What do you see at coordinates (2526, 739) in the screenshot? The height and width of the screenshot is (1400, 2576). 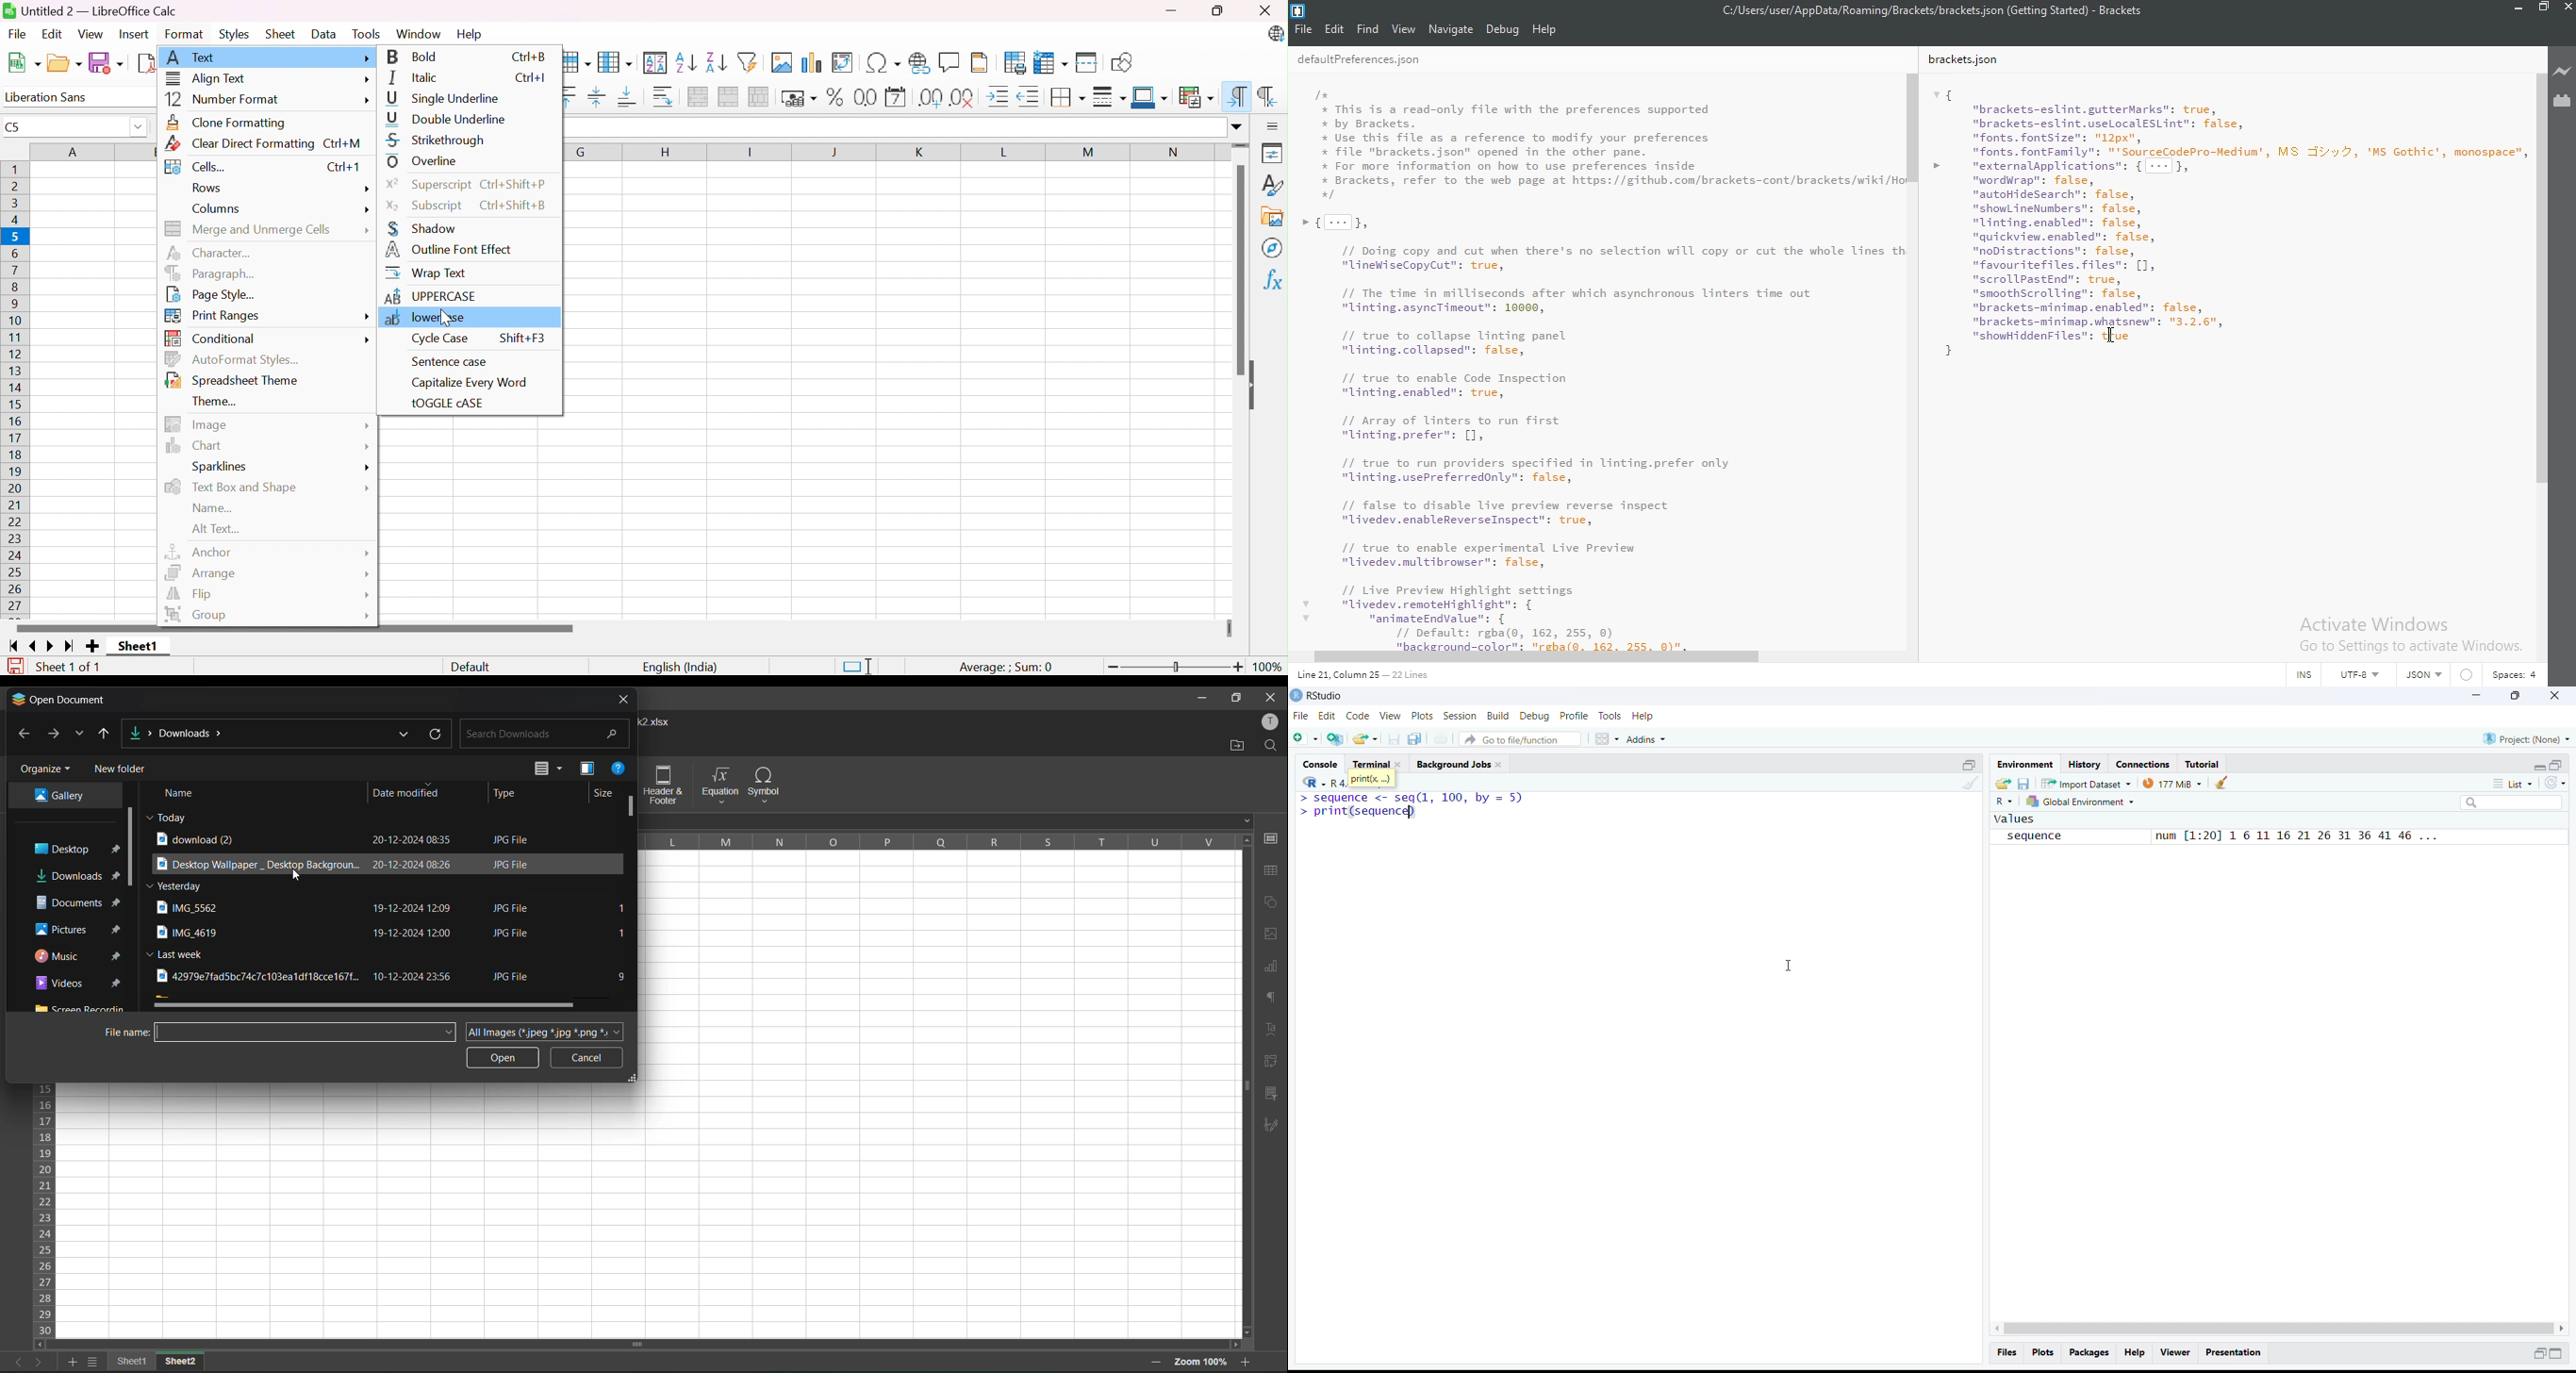 I see `project (none)` at bounding box center [2526, 739].